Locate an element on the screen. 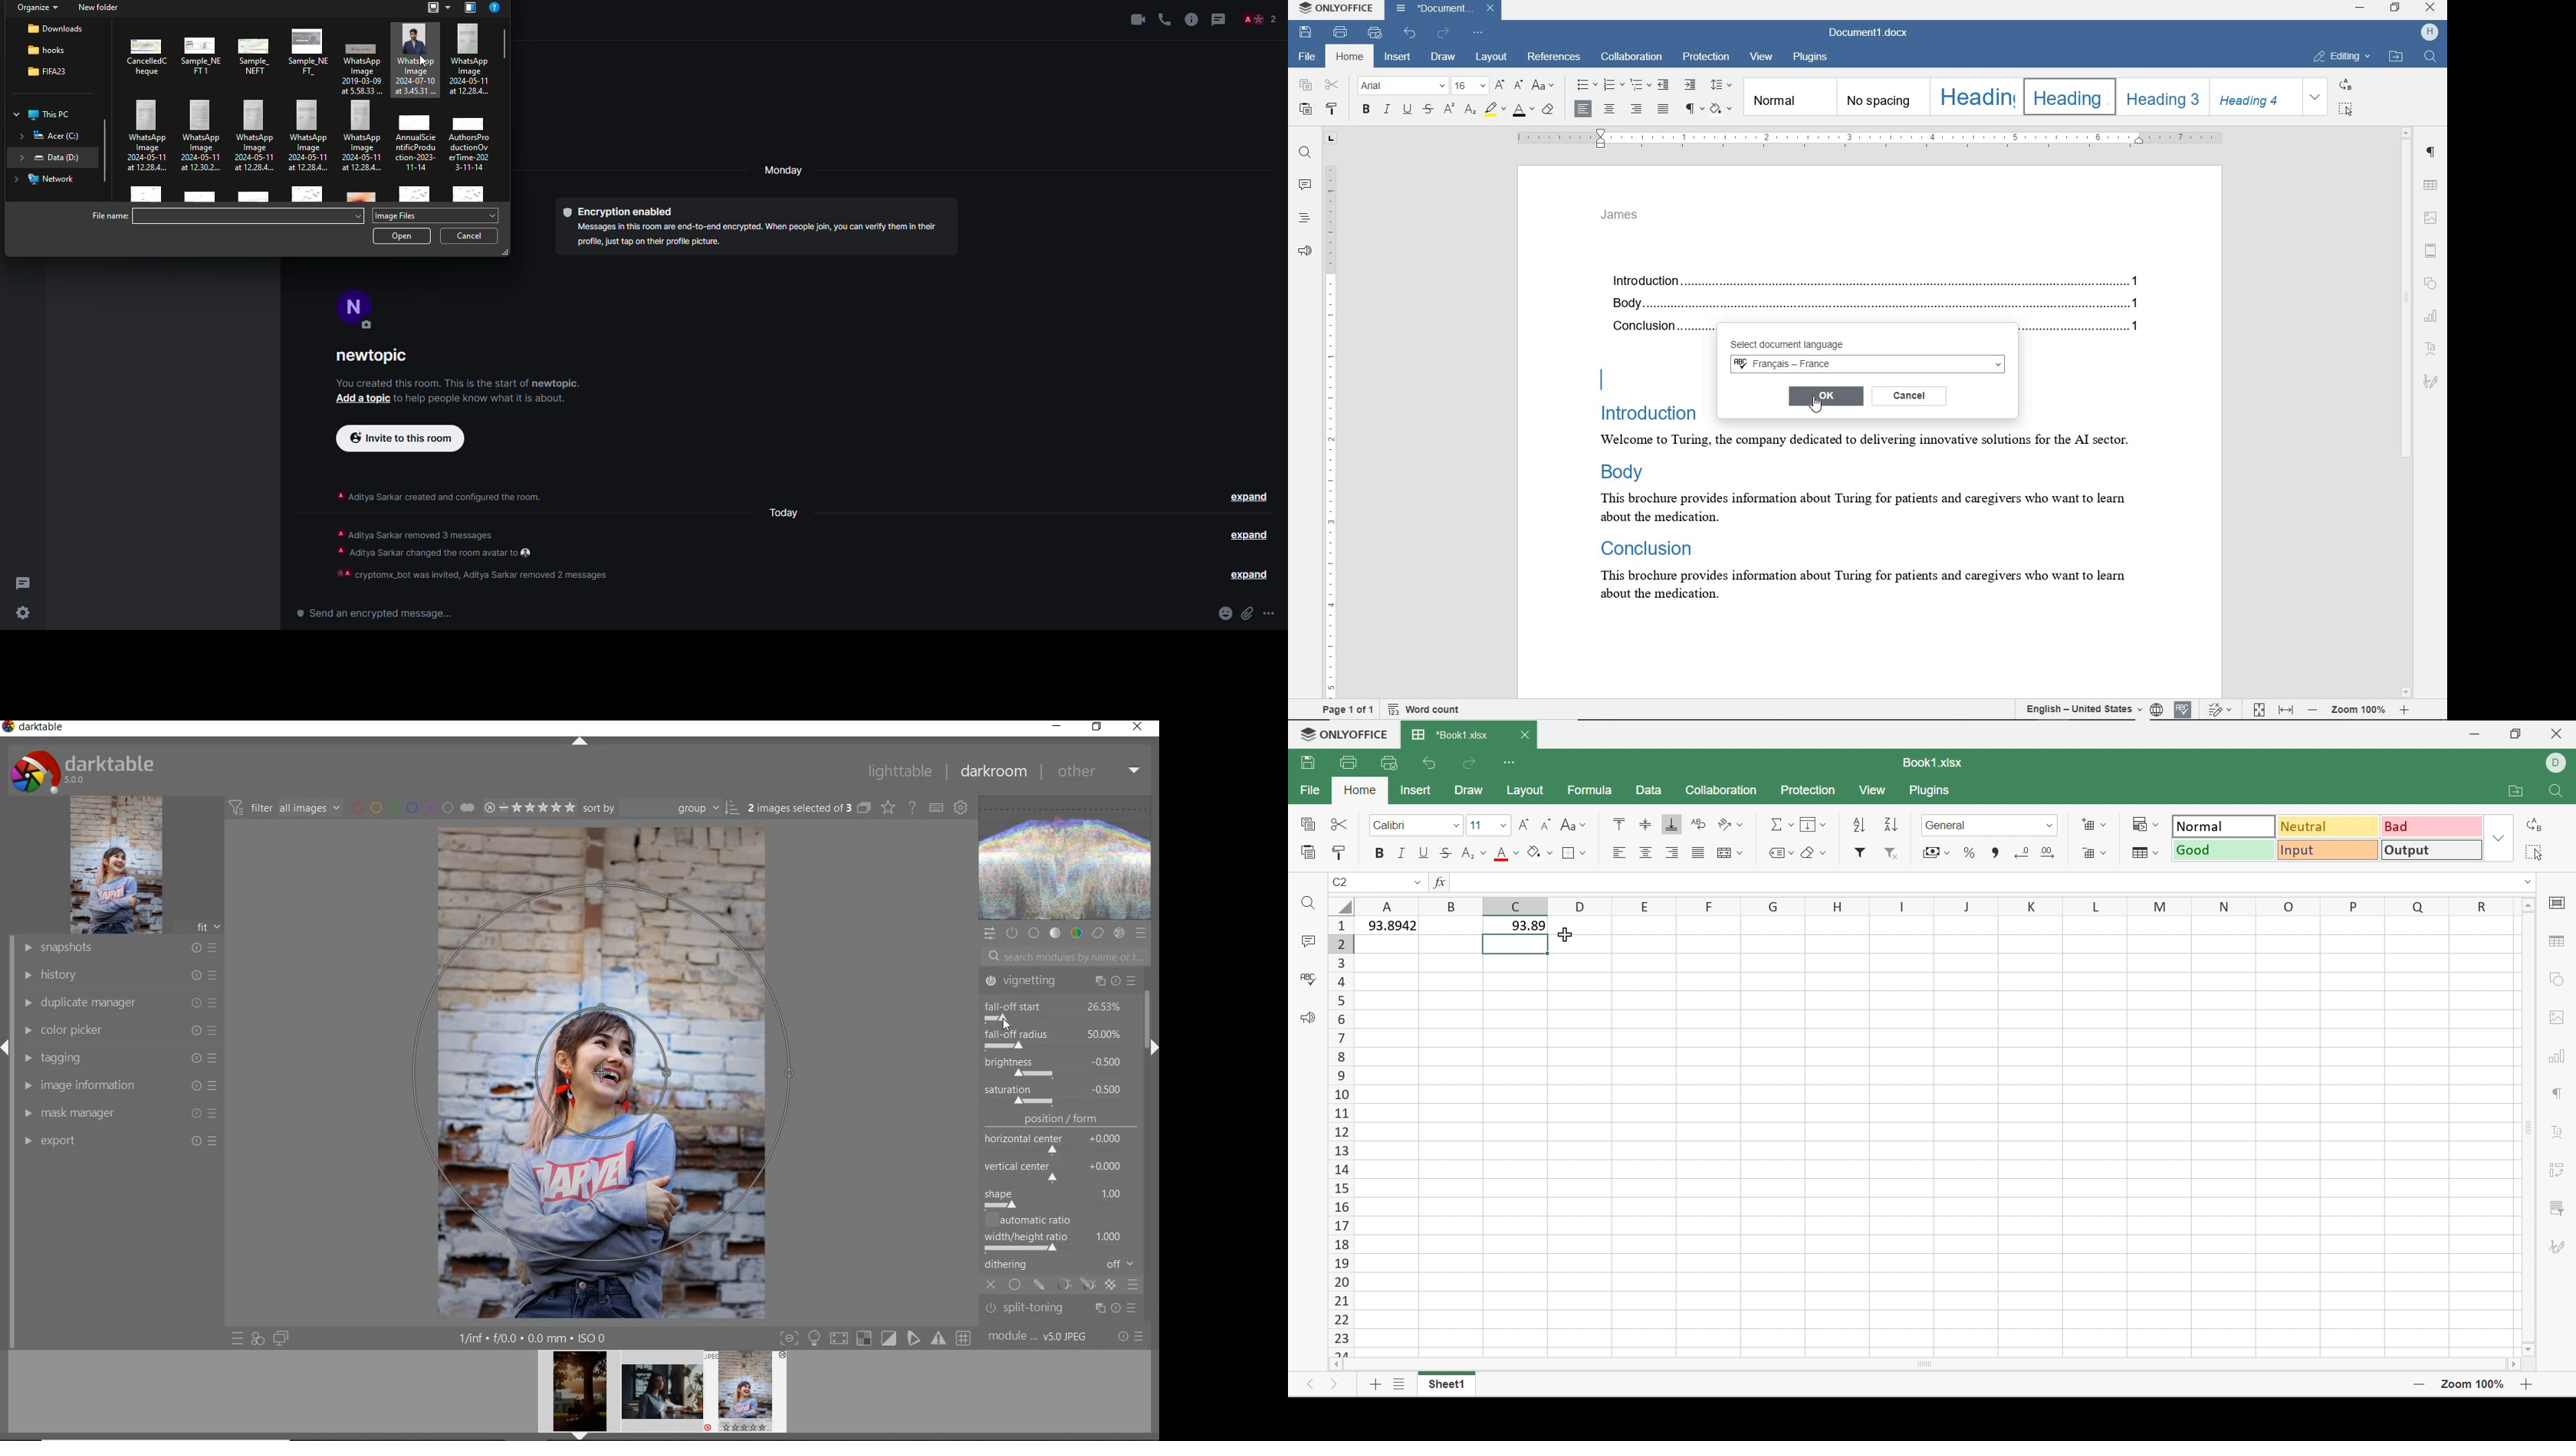 This screenshot has height=1456, width=2576. normal is located at coordinates (1789, 96).